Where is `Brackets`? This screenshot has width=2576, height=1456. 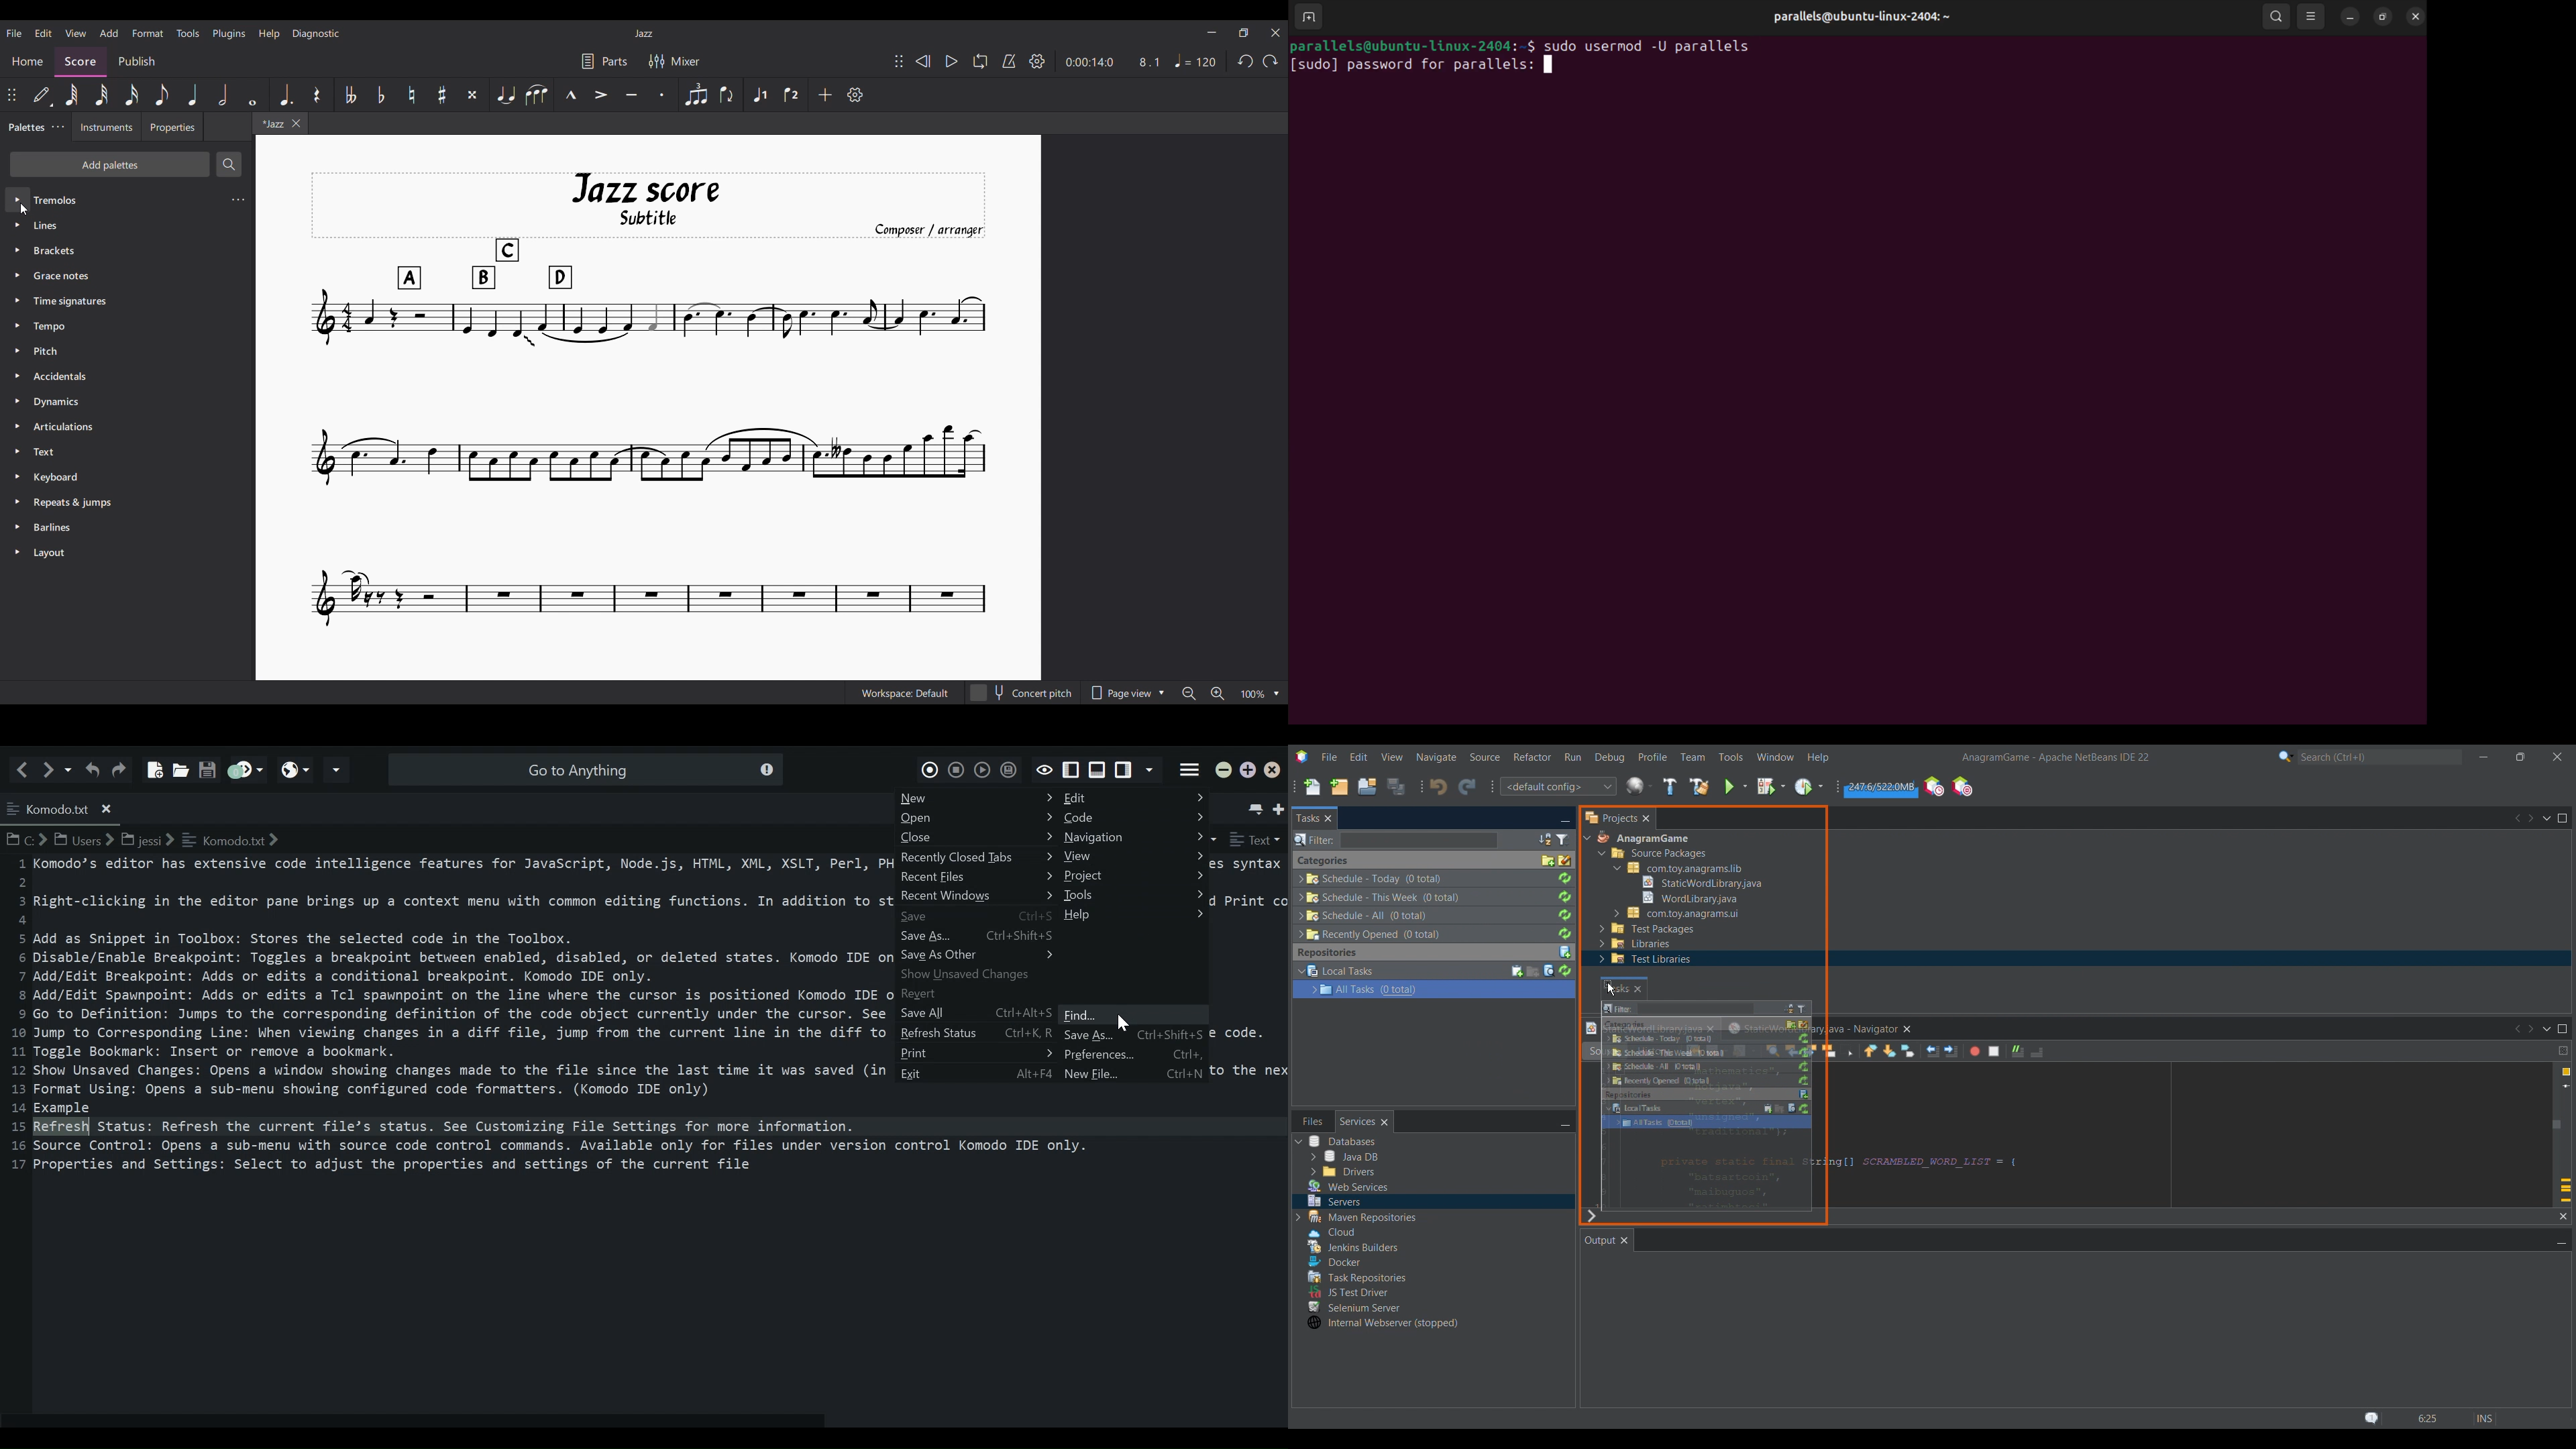 Brackets is located at coordinates (125, 251).